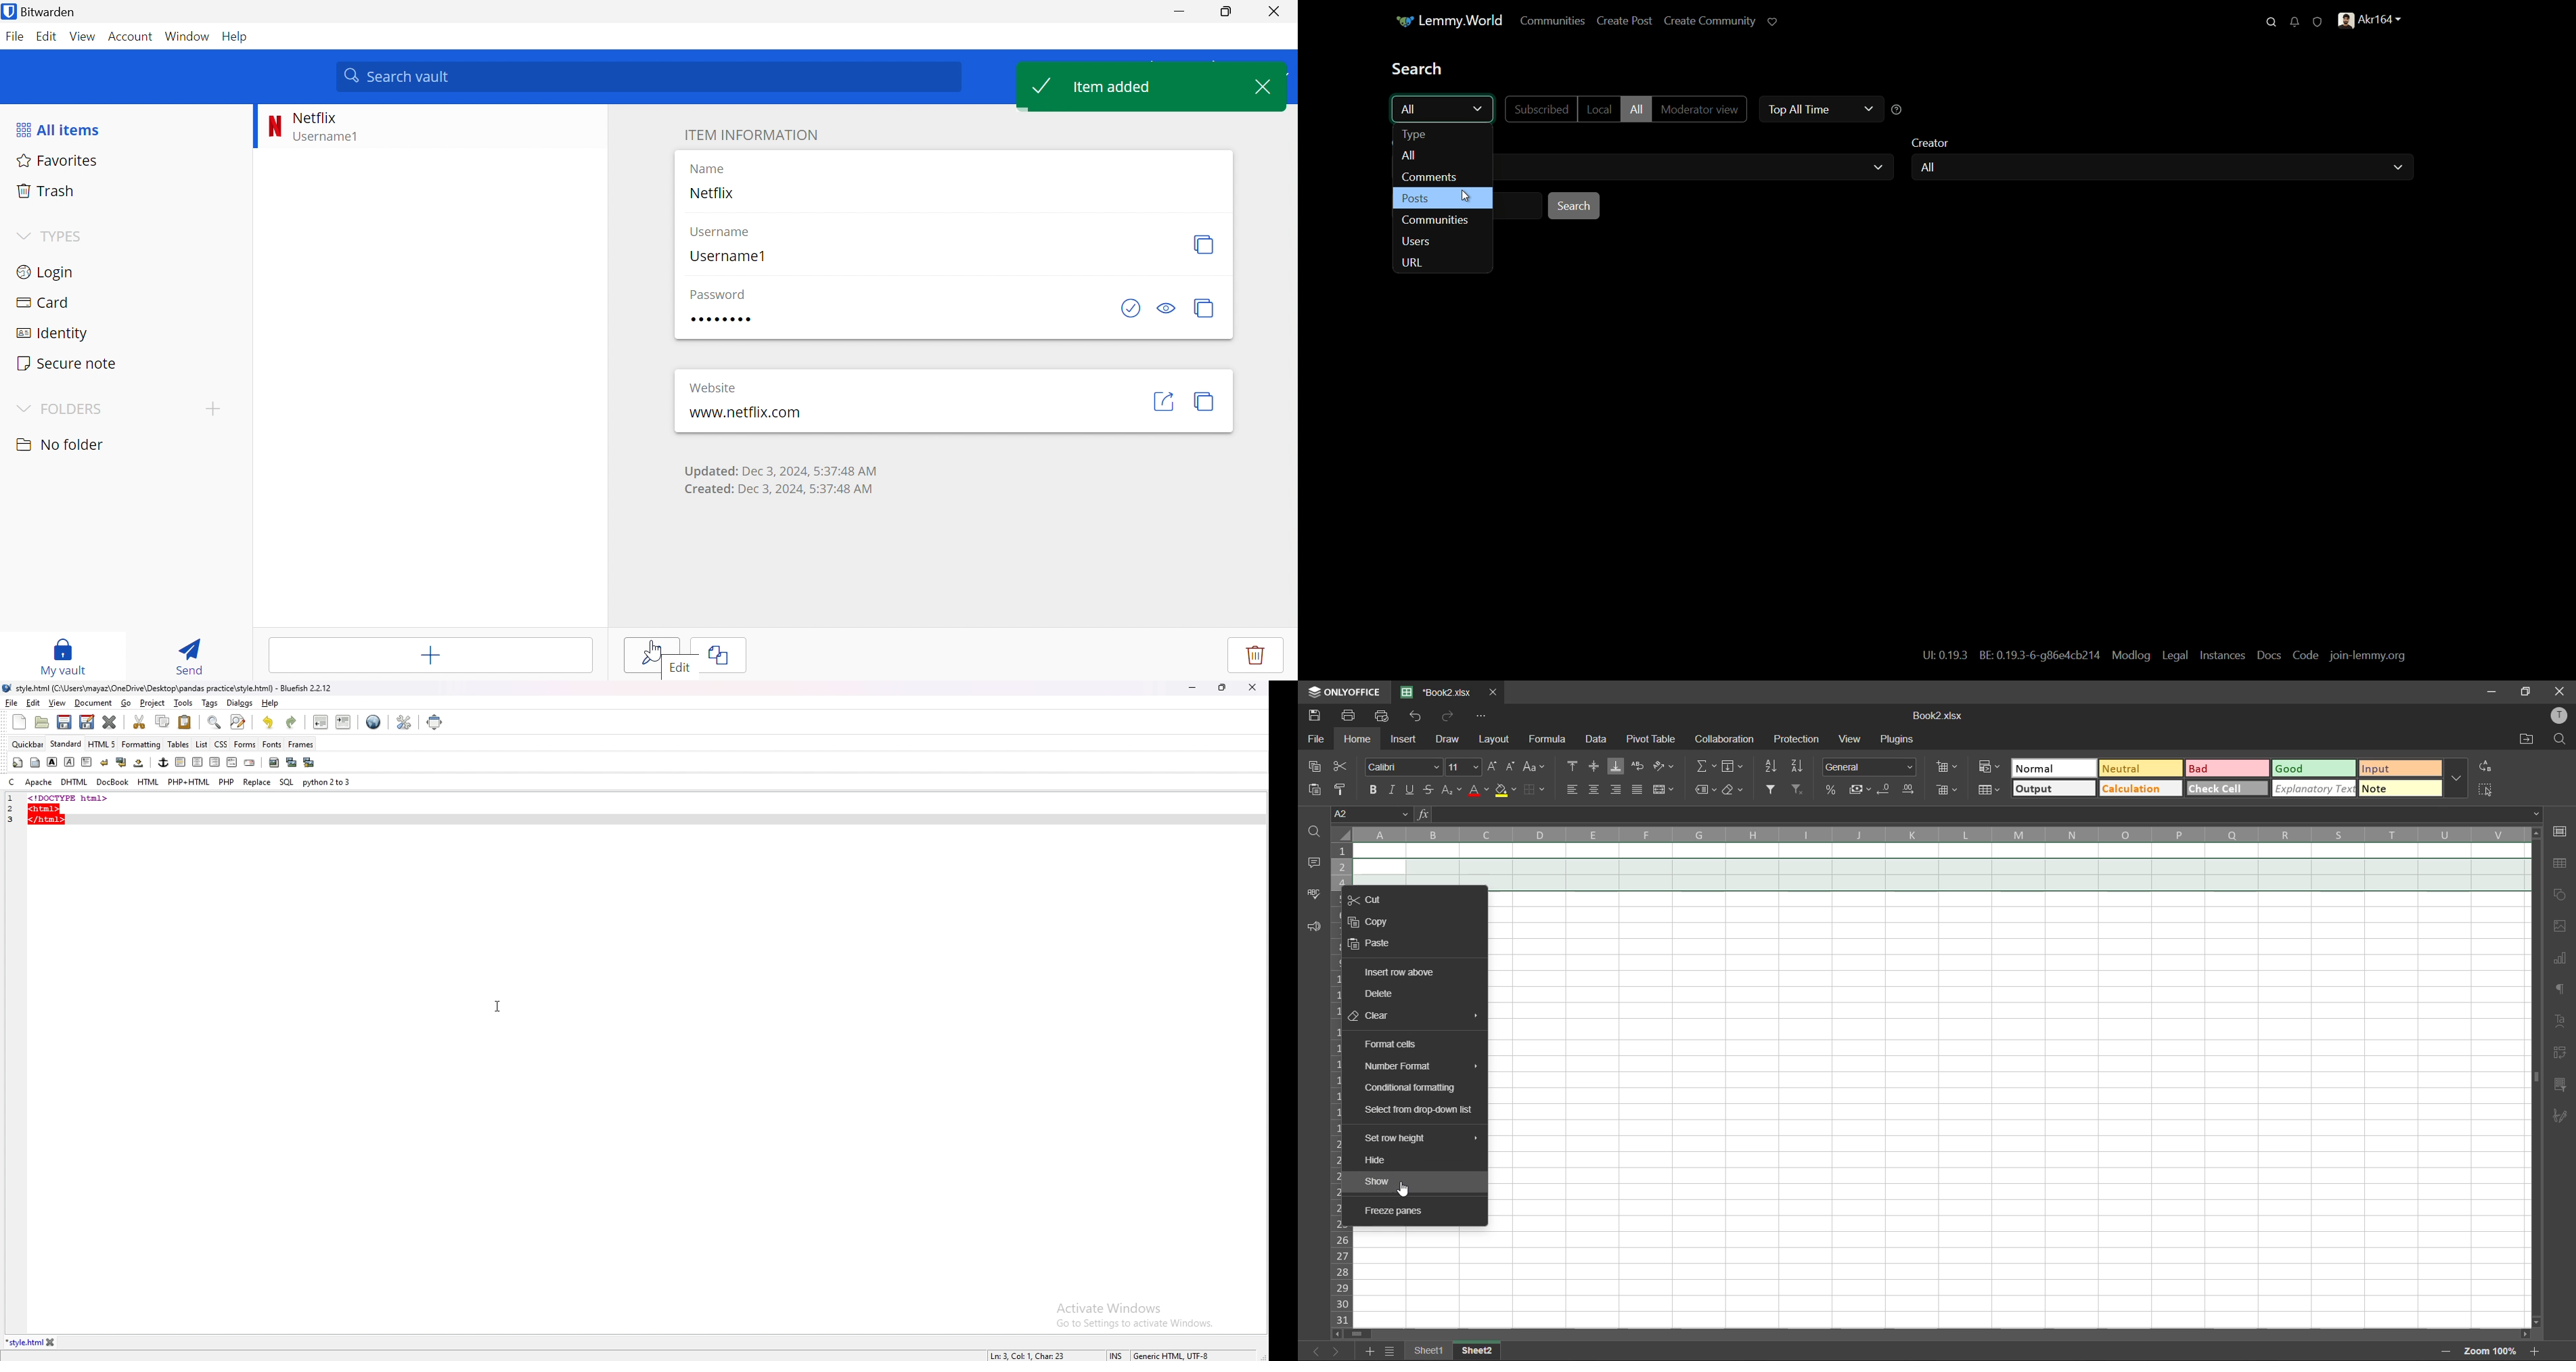  What do you see at coordinates (87, 722) in the screenshot?
I see `save as` at bounding box center [87, 722].